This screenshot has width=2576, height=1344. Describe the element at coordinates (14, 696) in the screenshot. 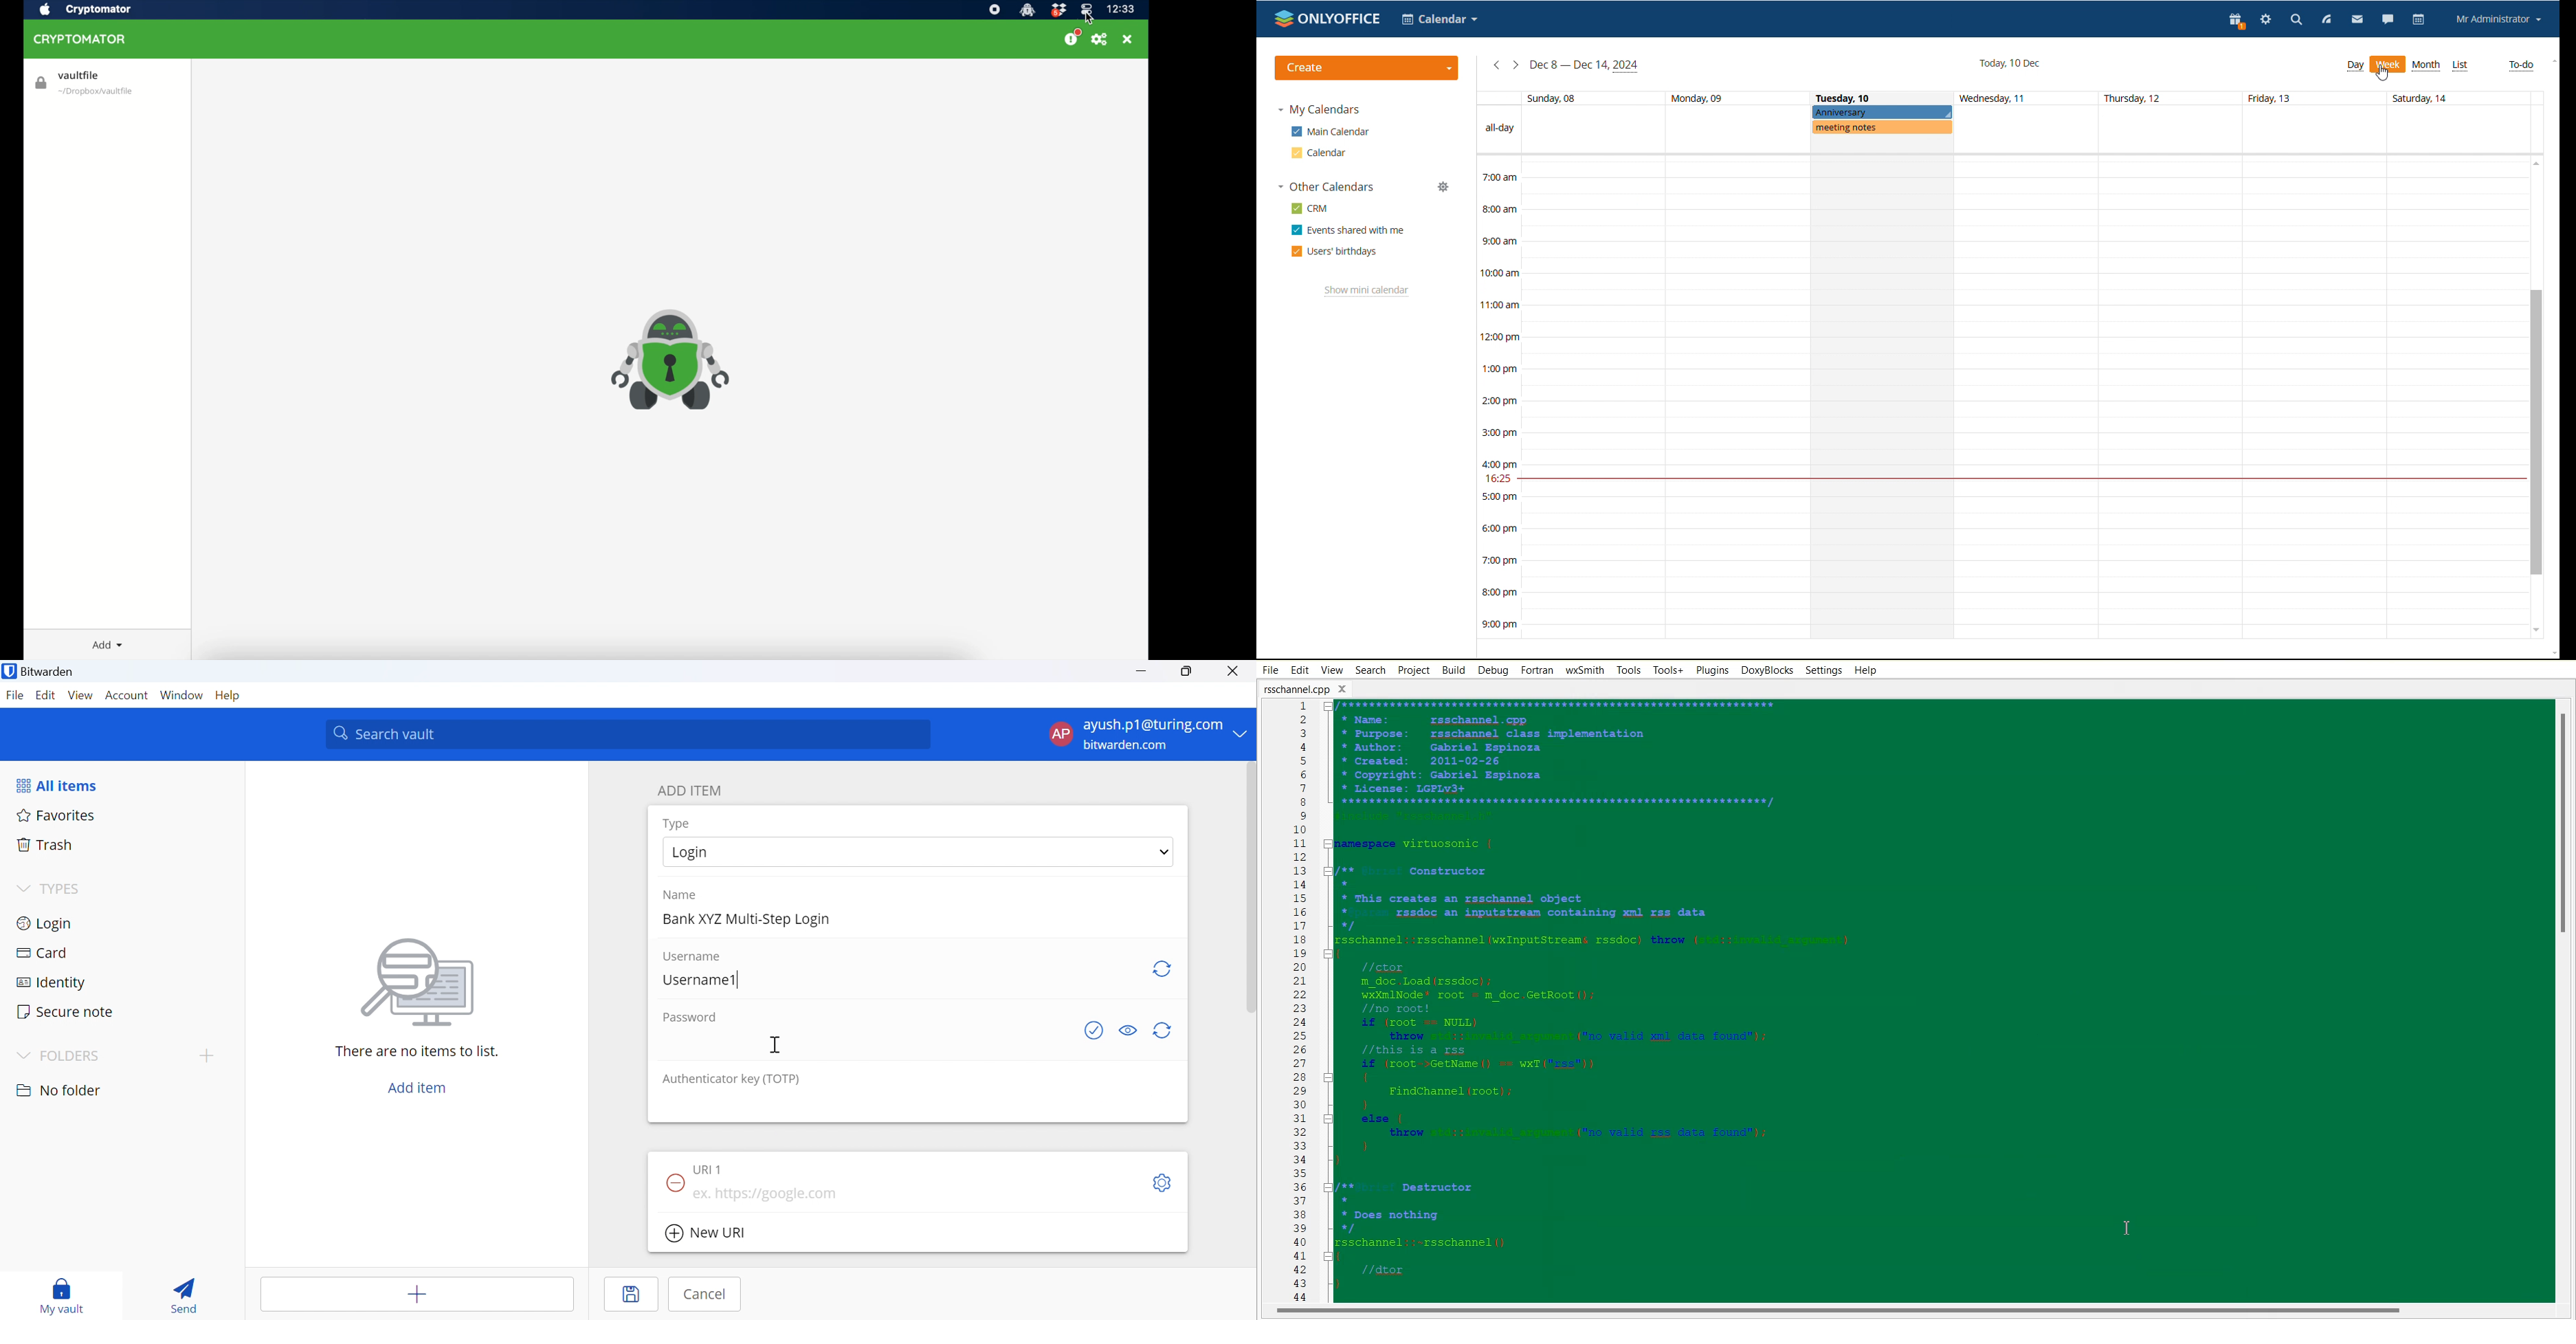

I see `File` at that location.